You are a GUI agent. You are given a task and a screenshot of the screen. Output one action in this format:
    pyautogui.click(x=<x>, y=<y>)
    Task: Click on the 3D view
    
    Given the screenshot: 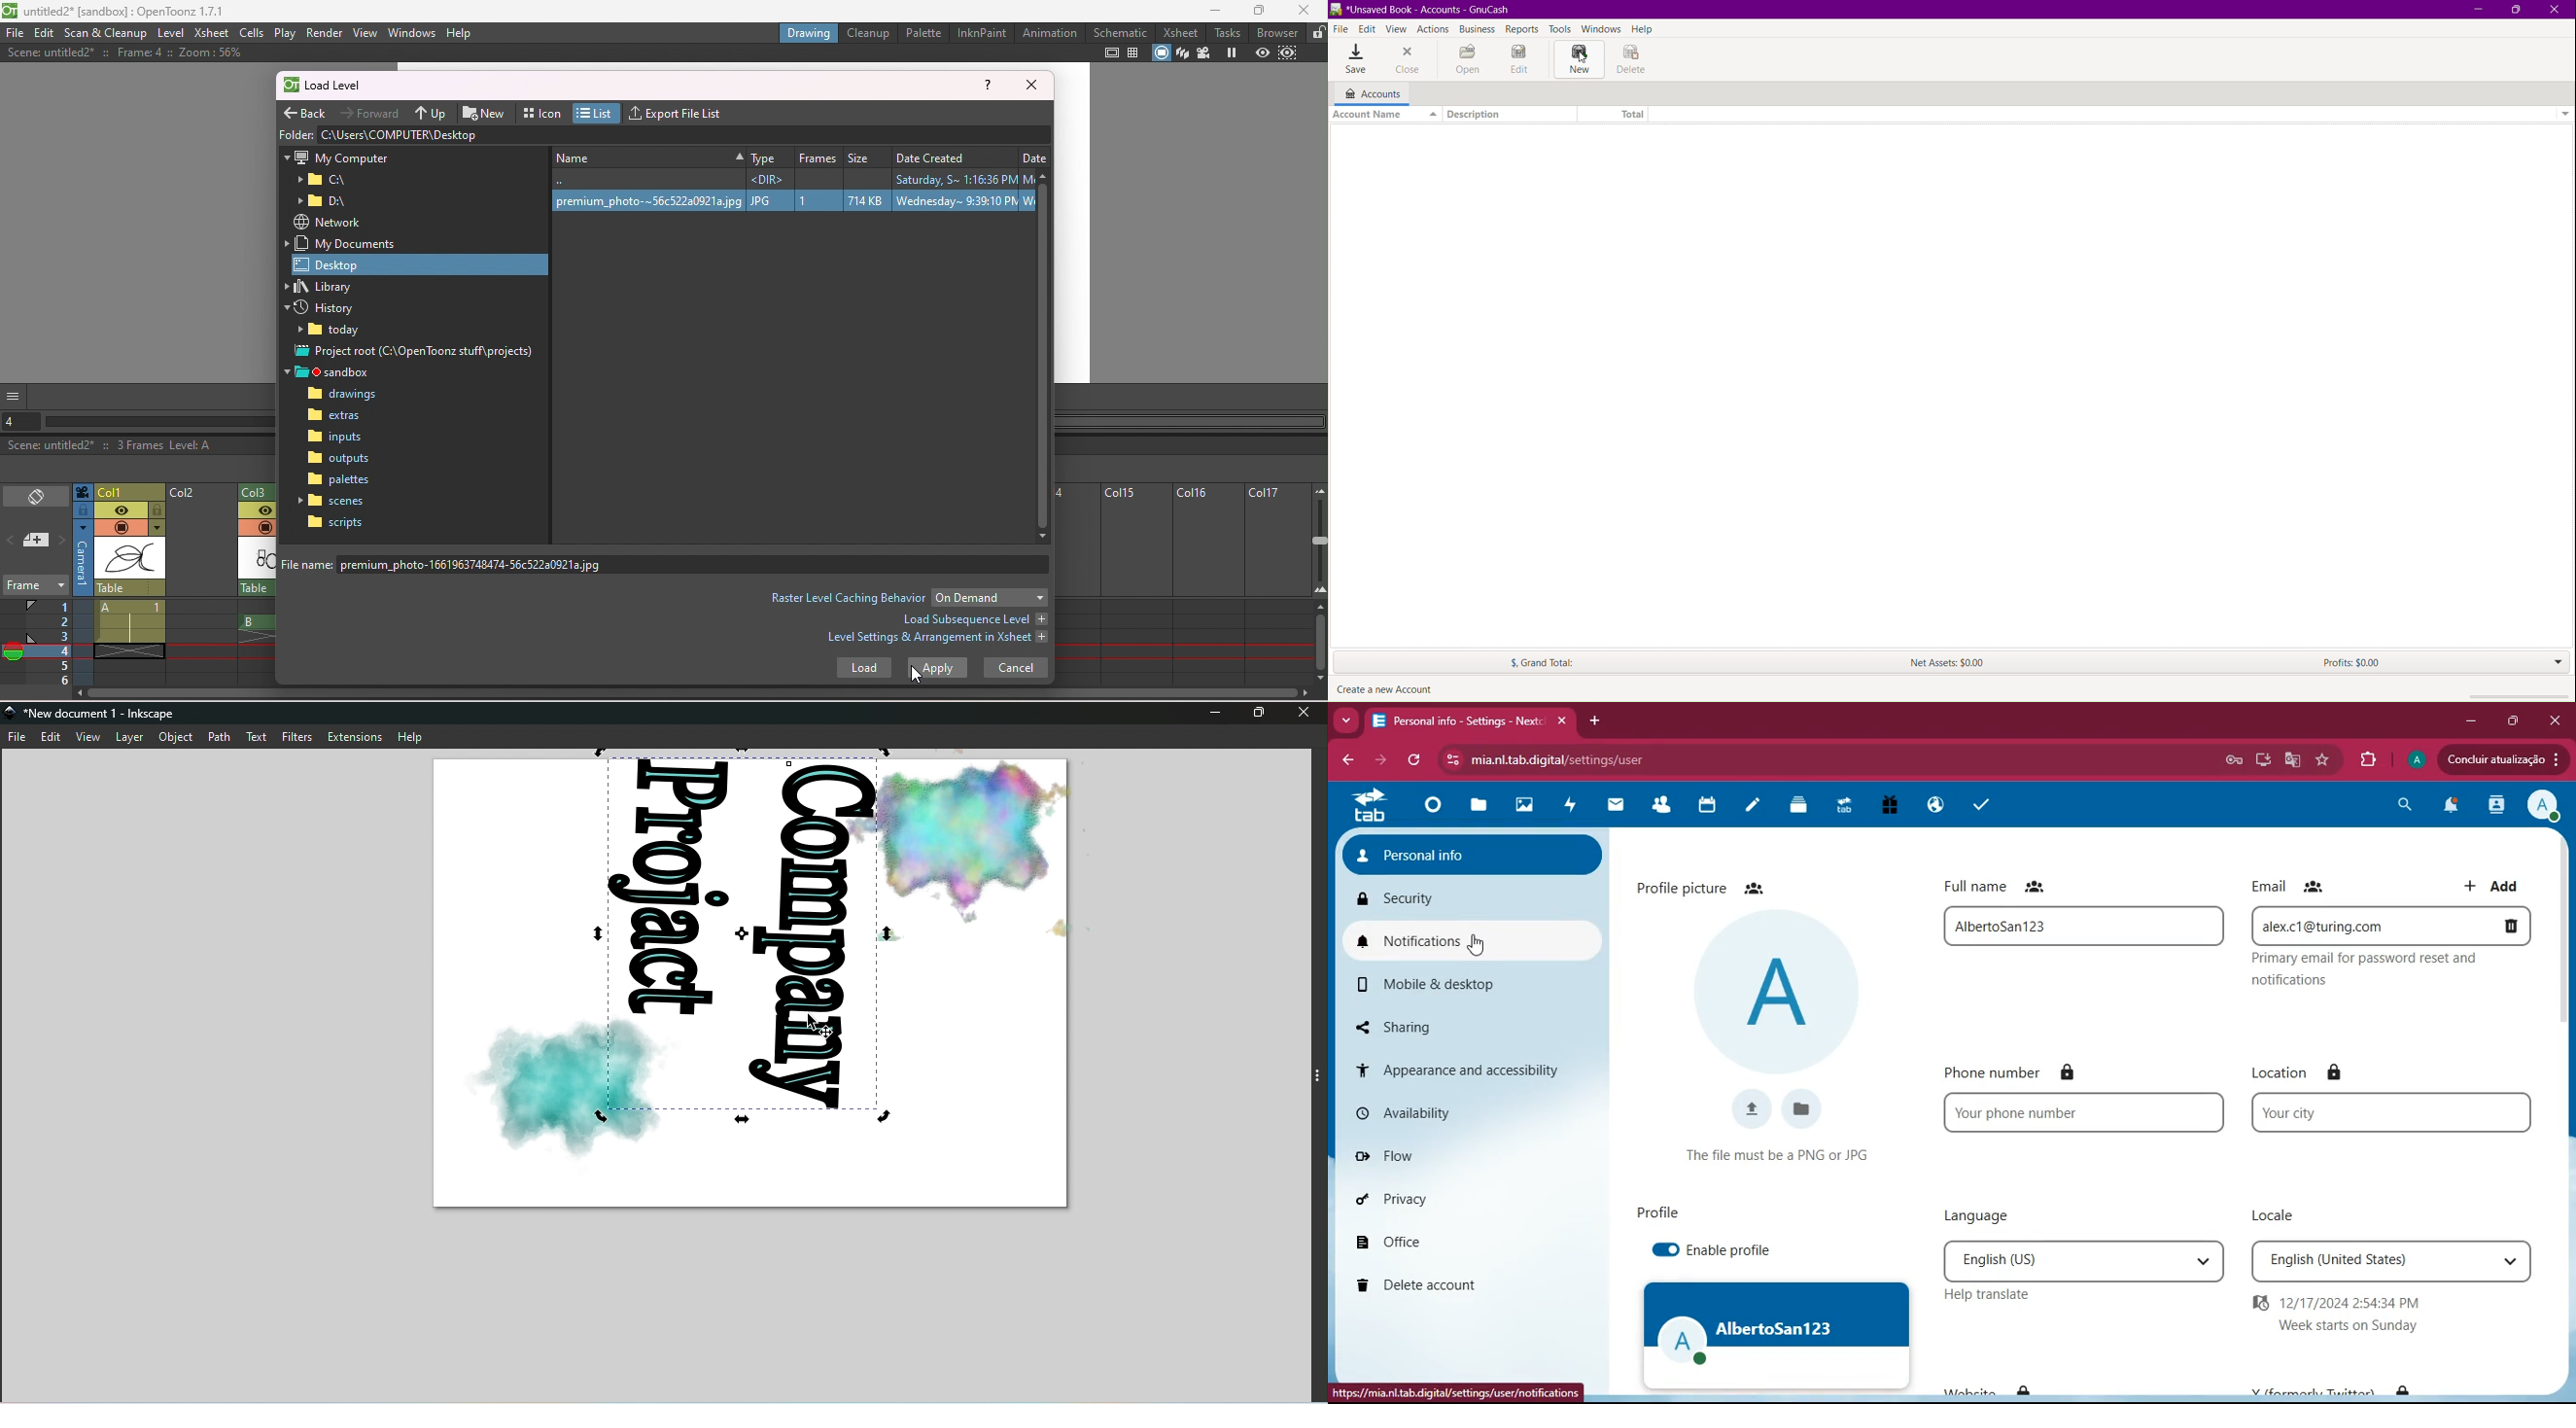 What is the action you would take?
    pyautogui.click(x=1183, y=53)
    